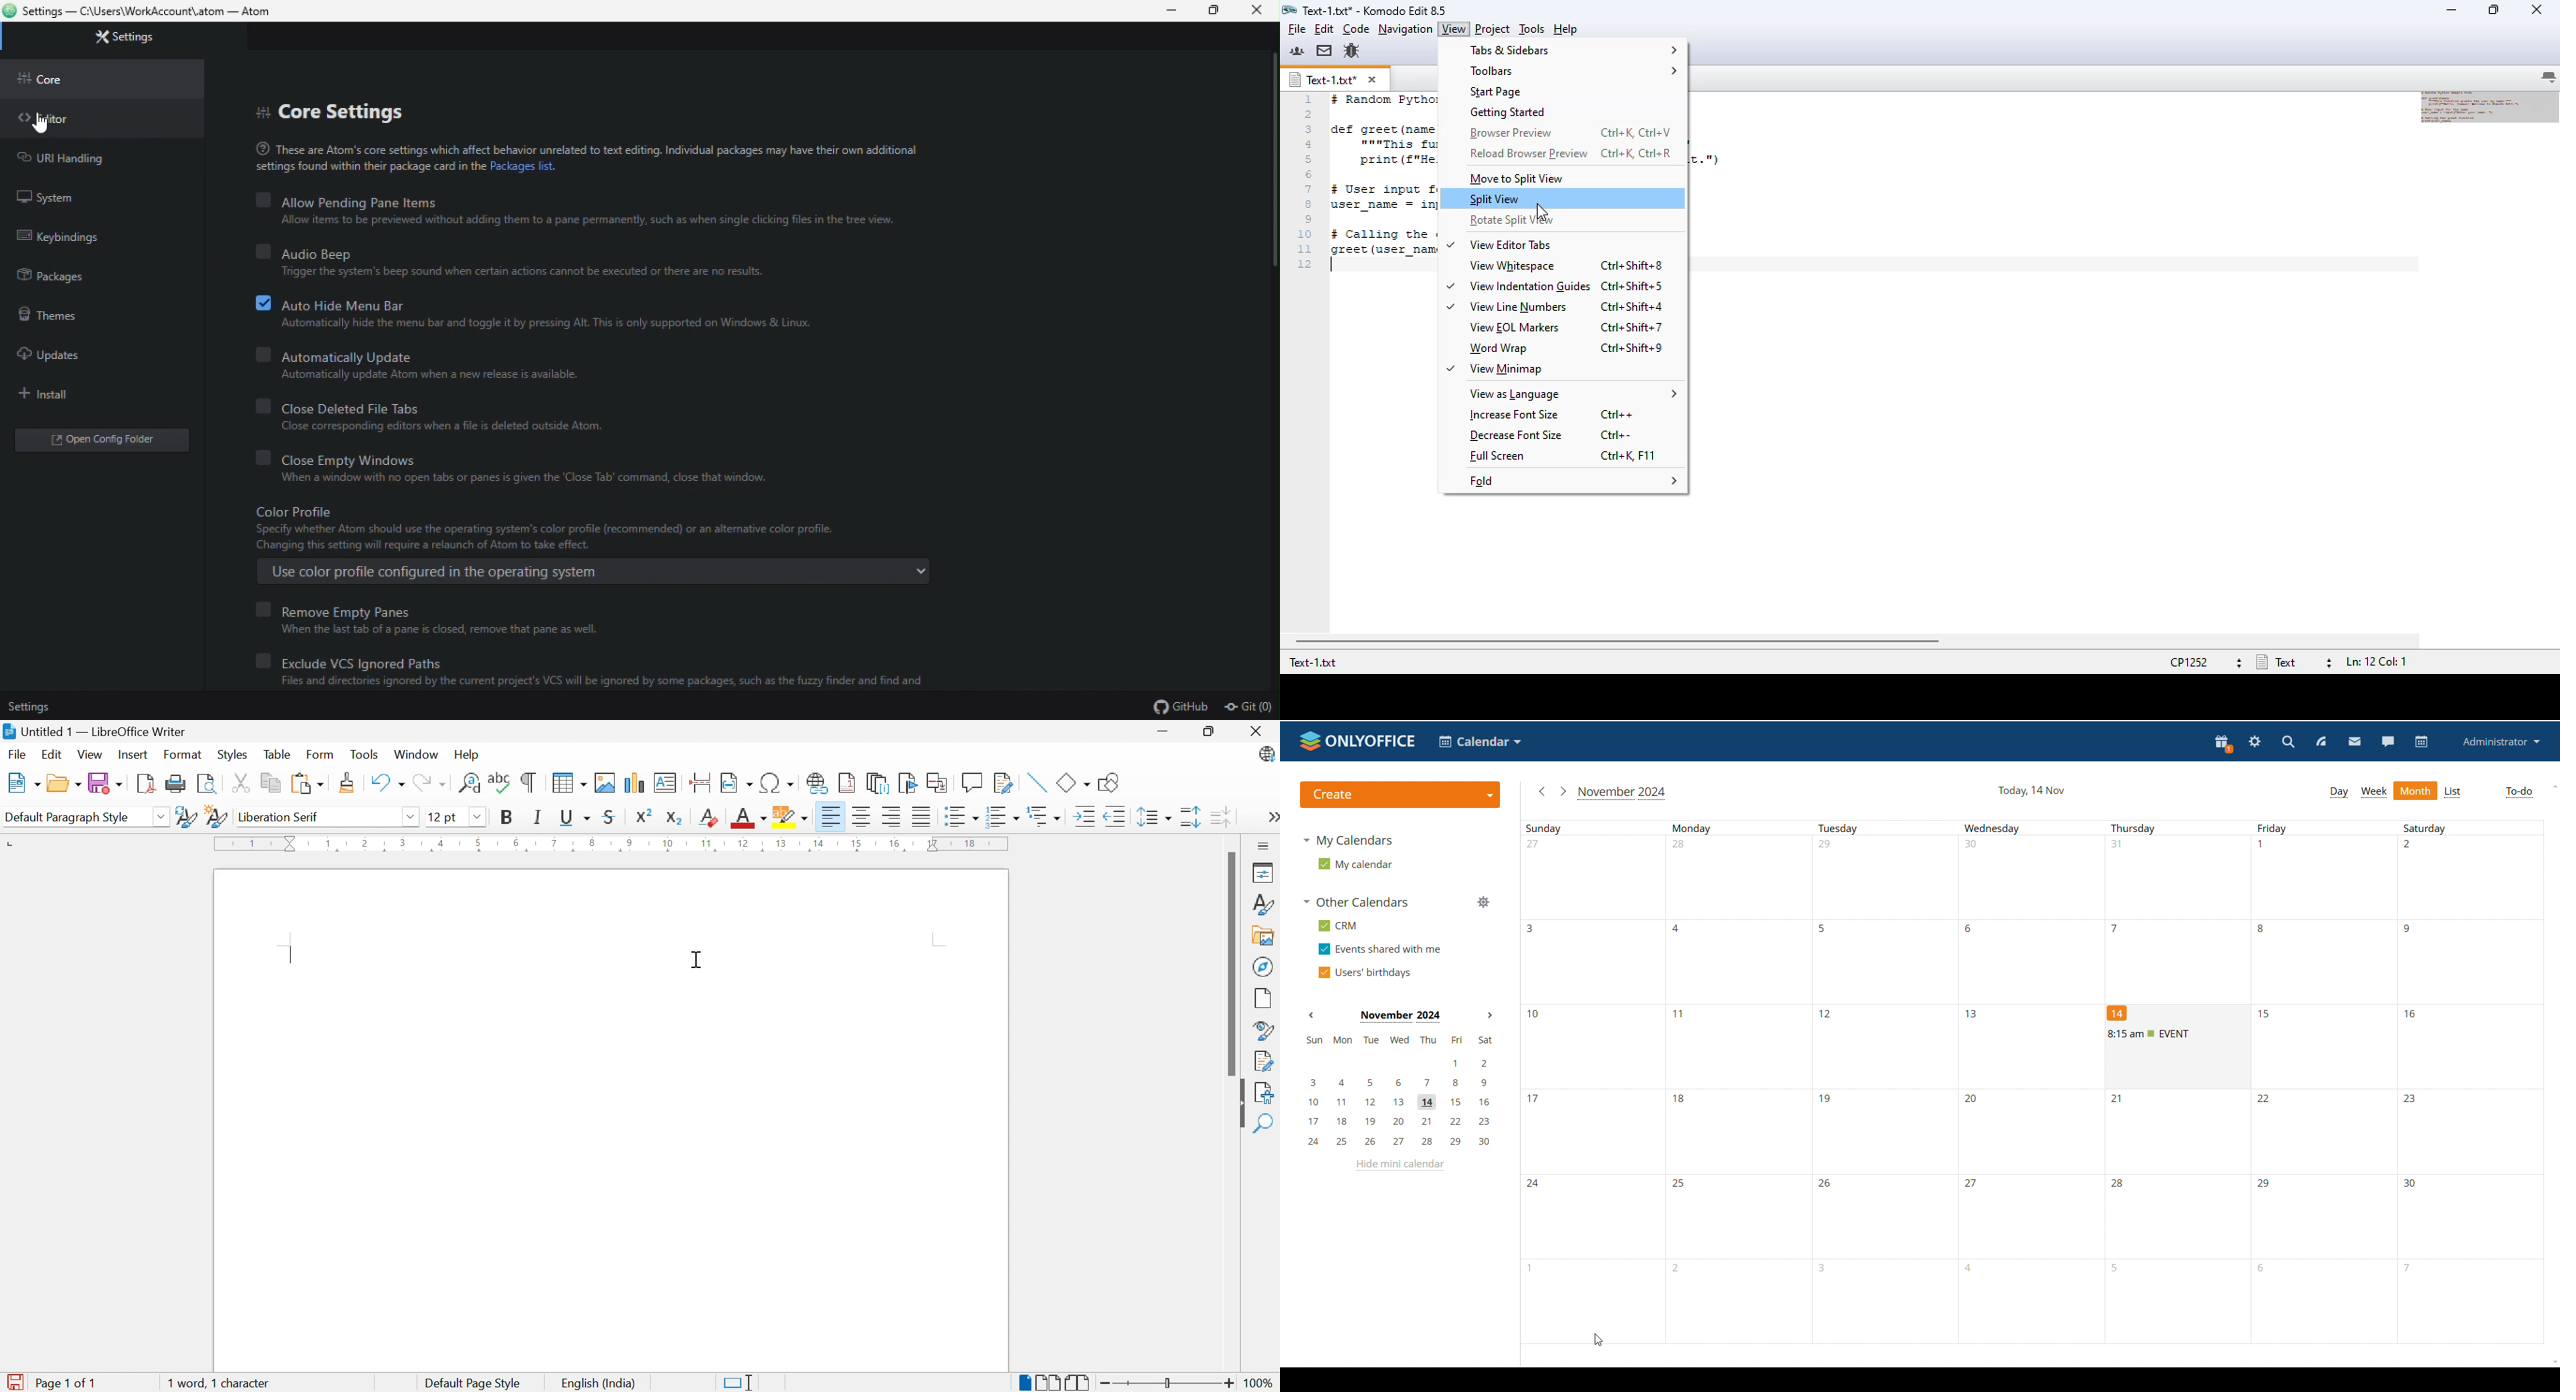 The width and height of the screenshot is (2576, 1400). Describe the element at coordinates (2038, 1216) in the screenshot. I see `24, 25, 26, 27, 28, 29, 30` at that location.